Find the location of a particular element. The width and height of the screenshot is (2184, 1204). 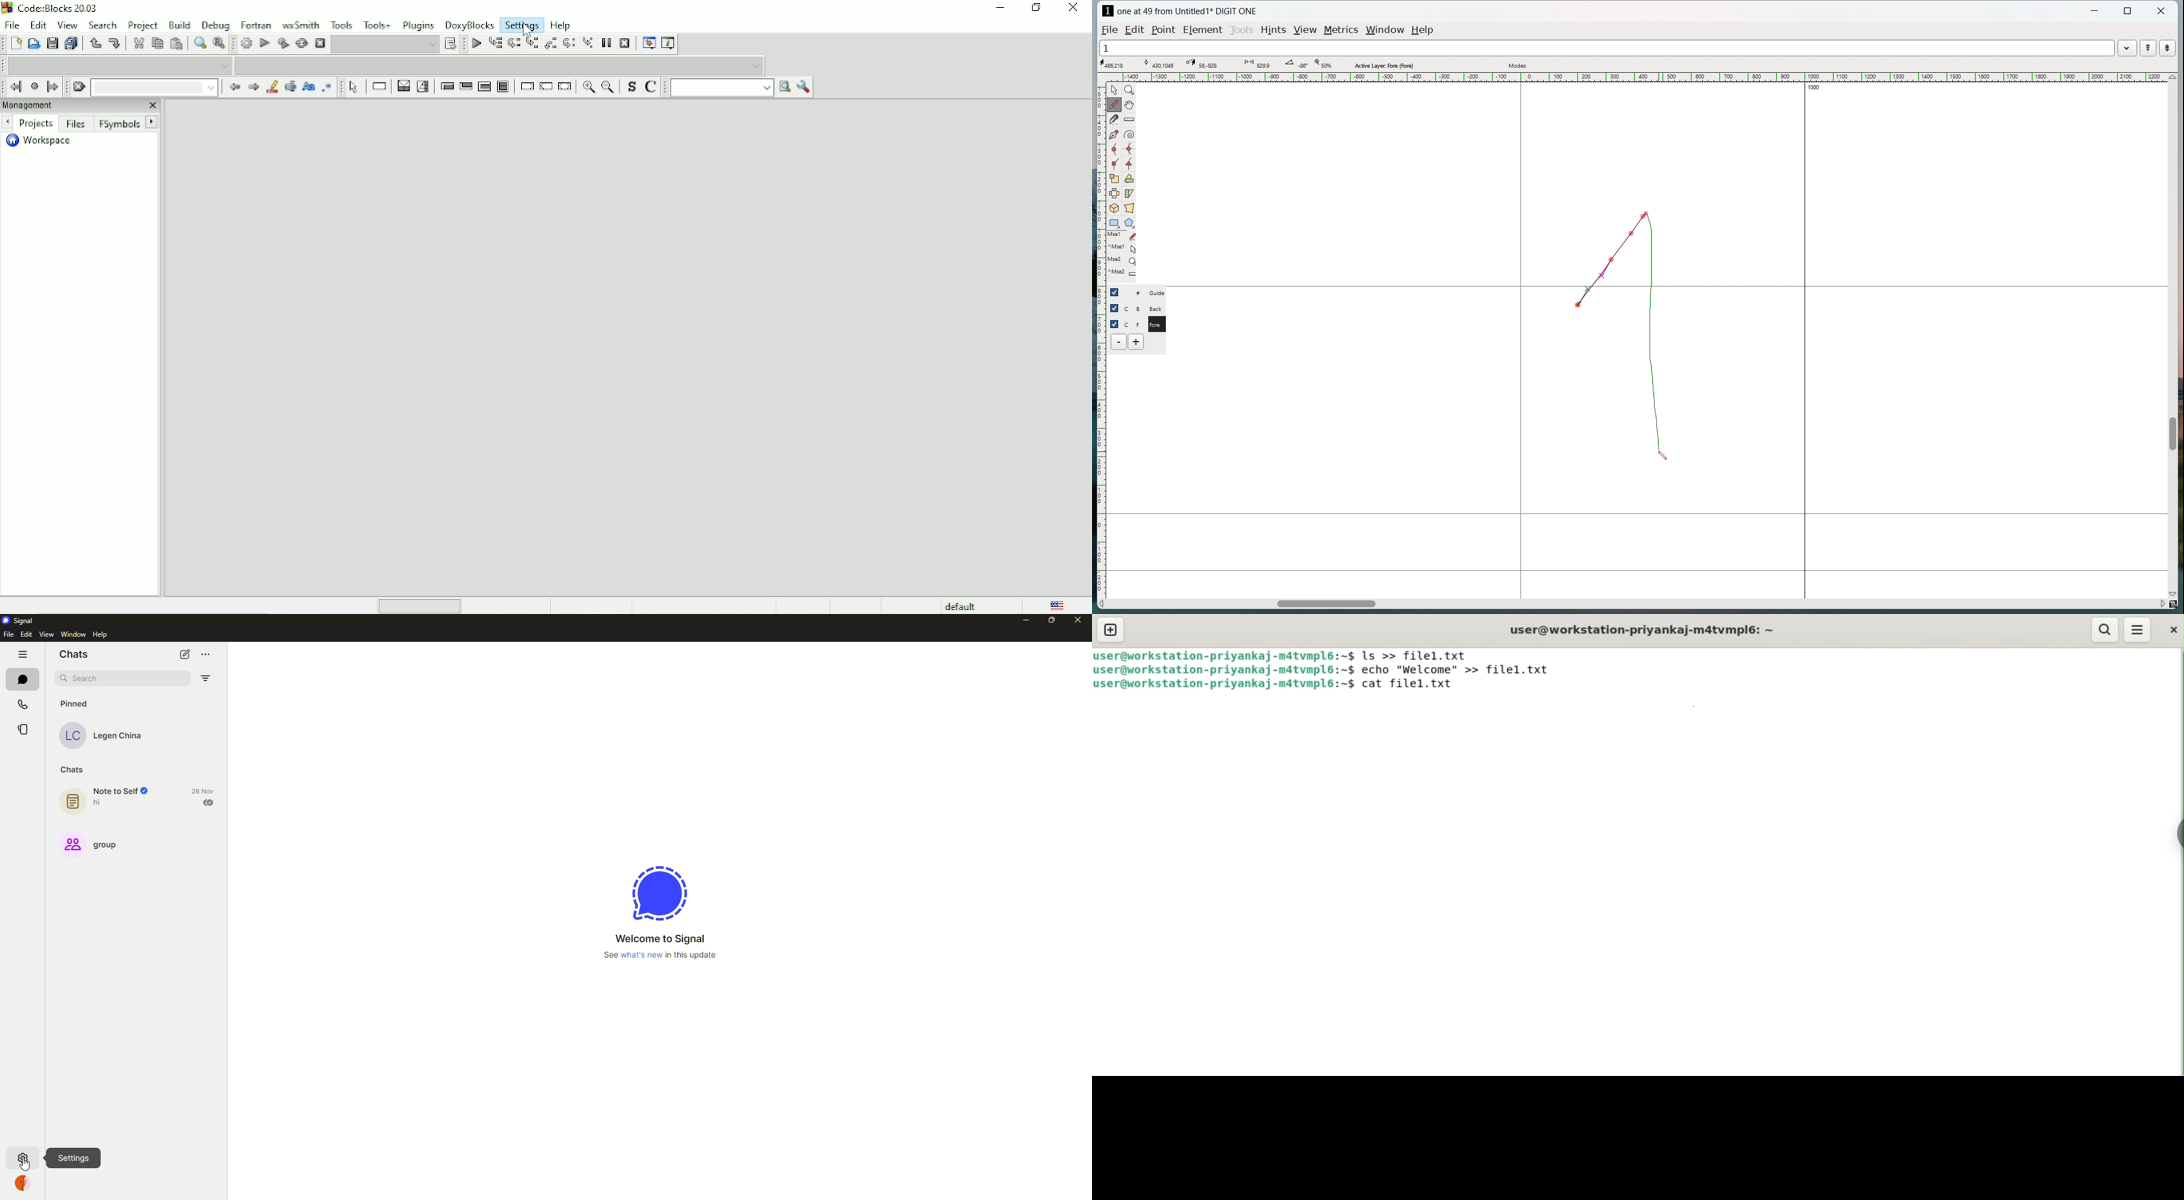

search is located at coordinates (80, 677).